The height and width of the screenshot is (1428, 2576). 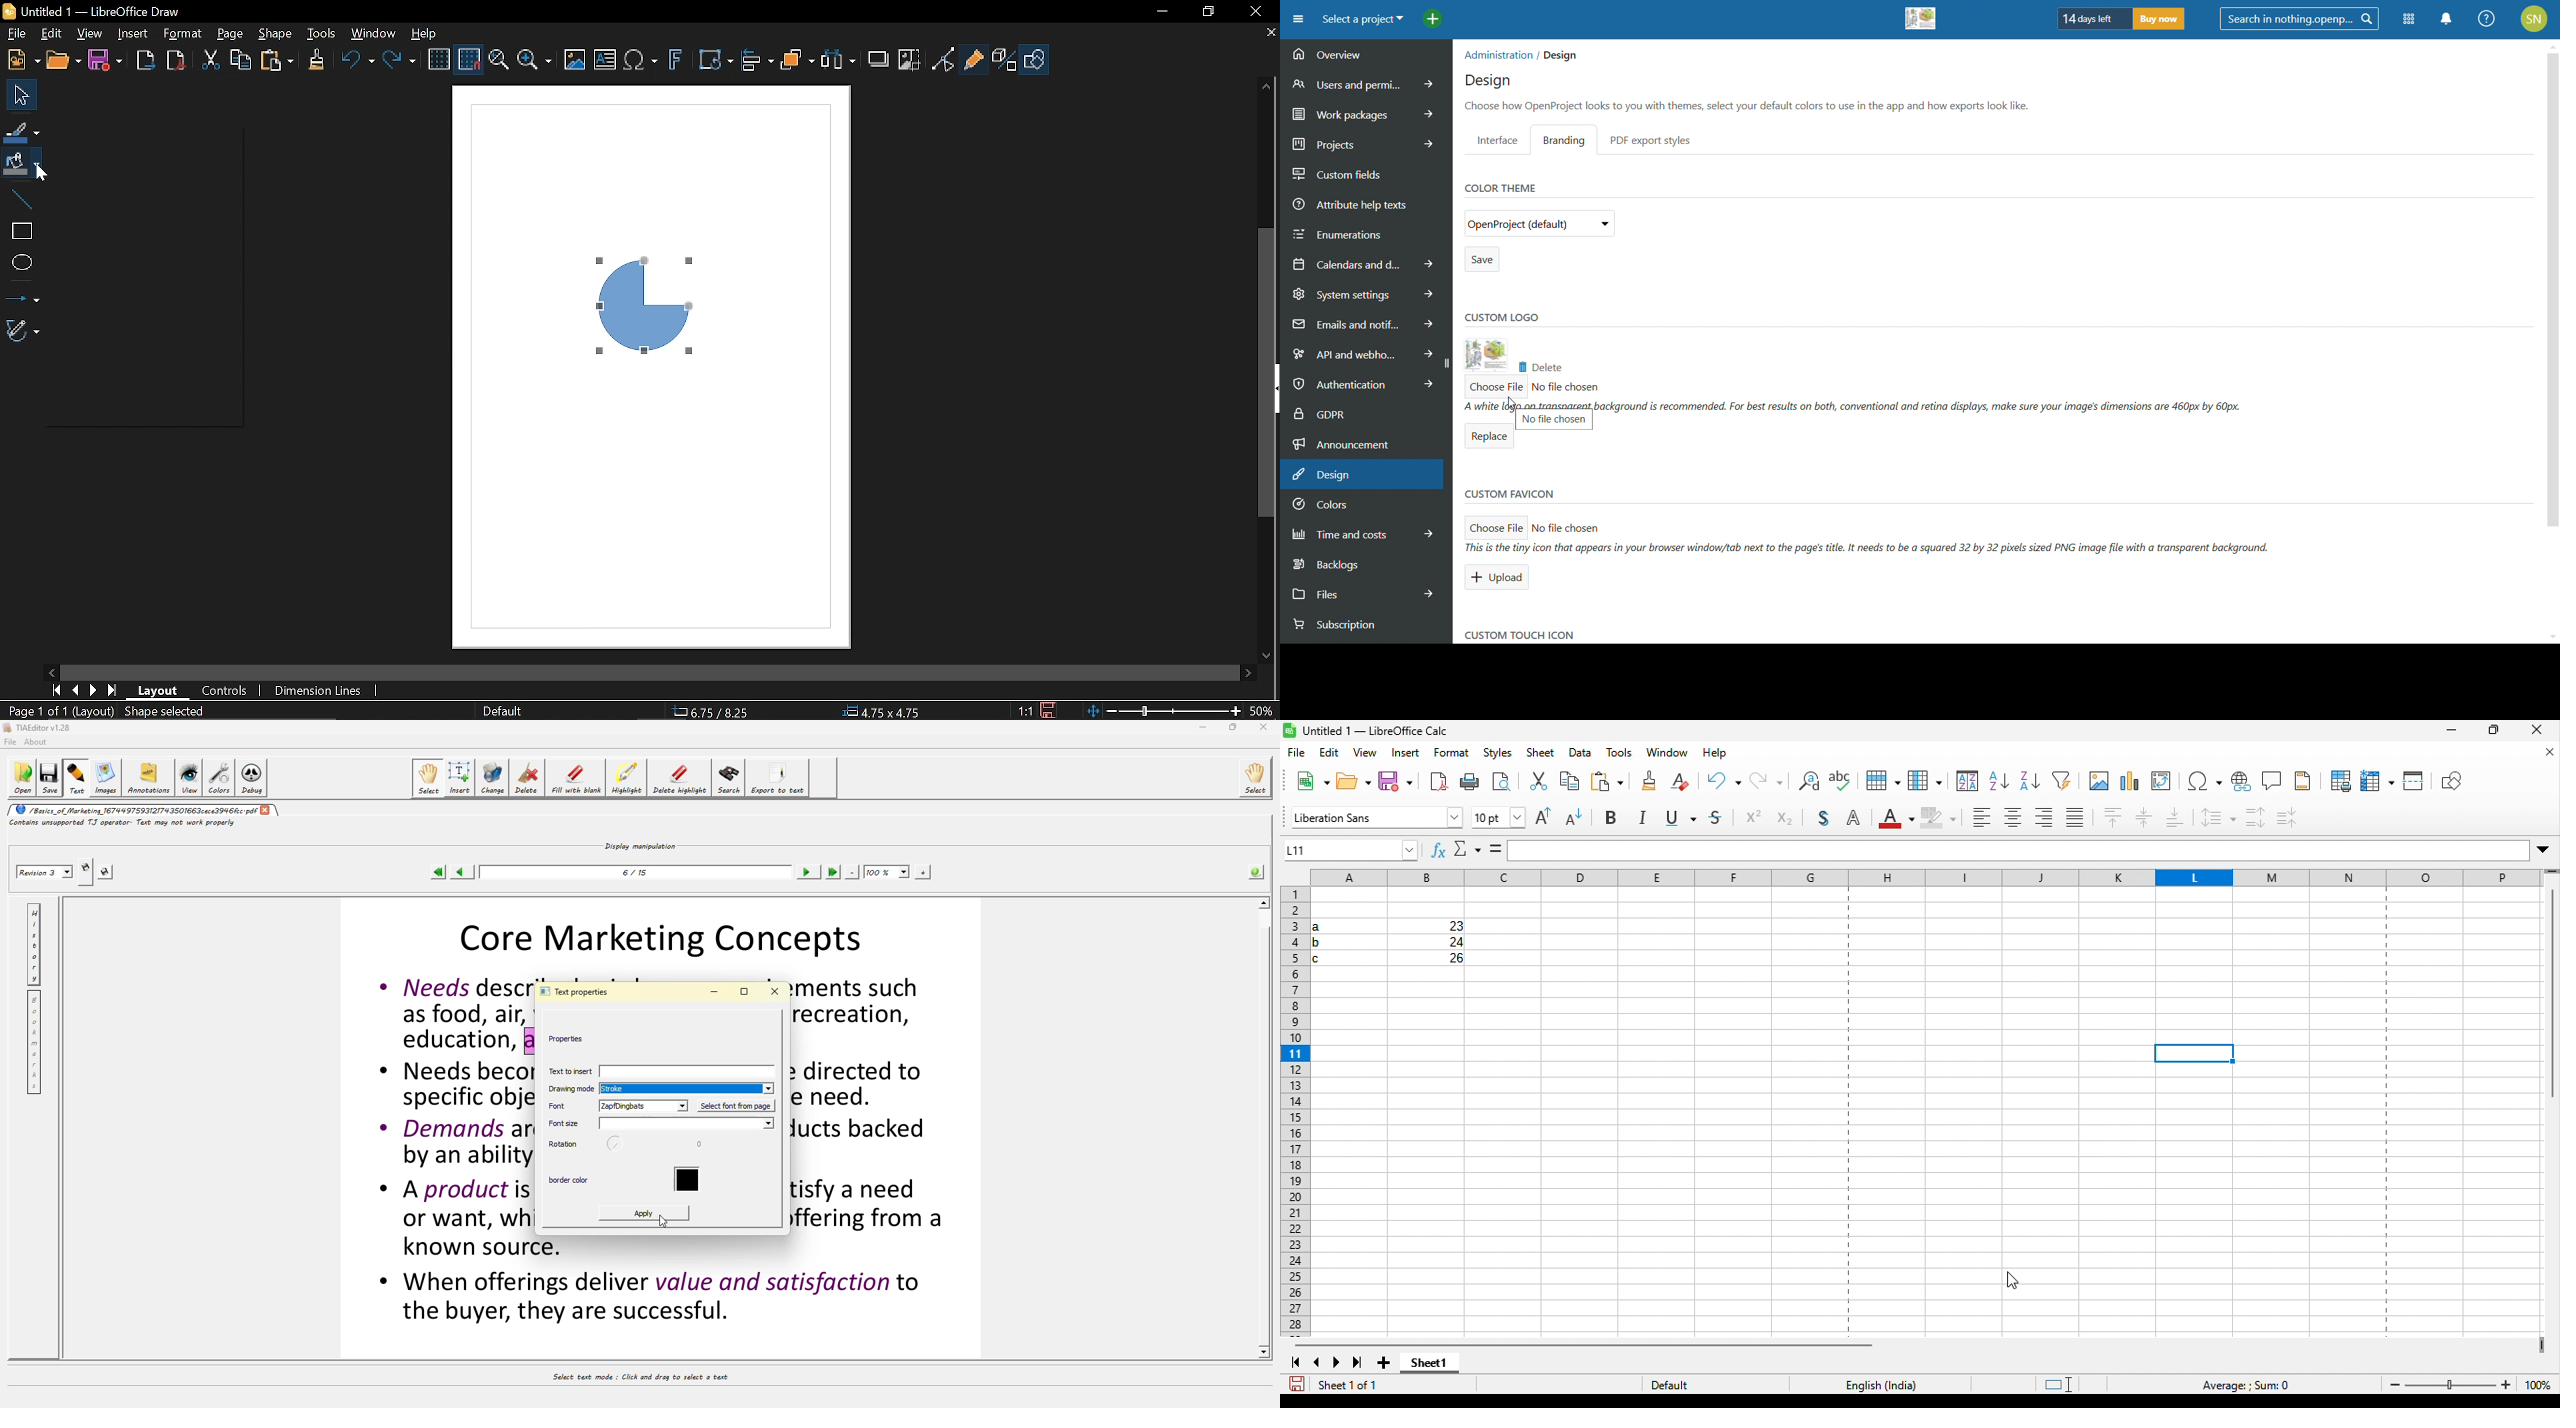 I want to click on hyperlink, so click(x=2240, y=785).